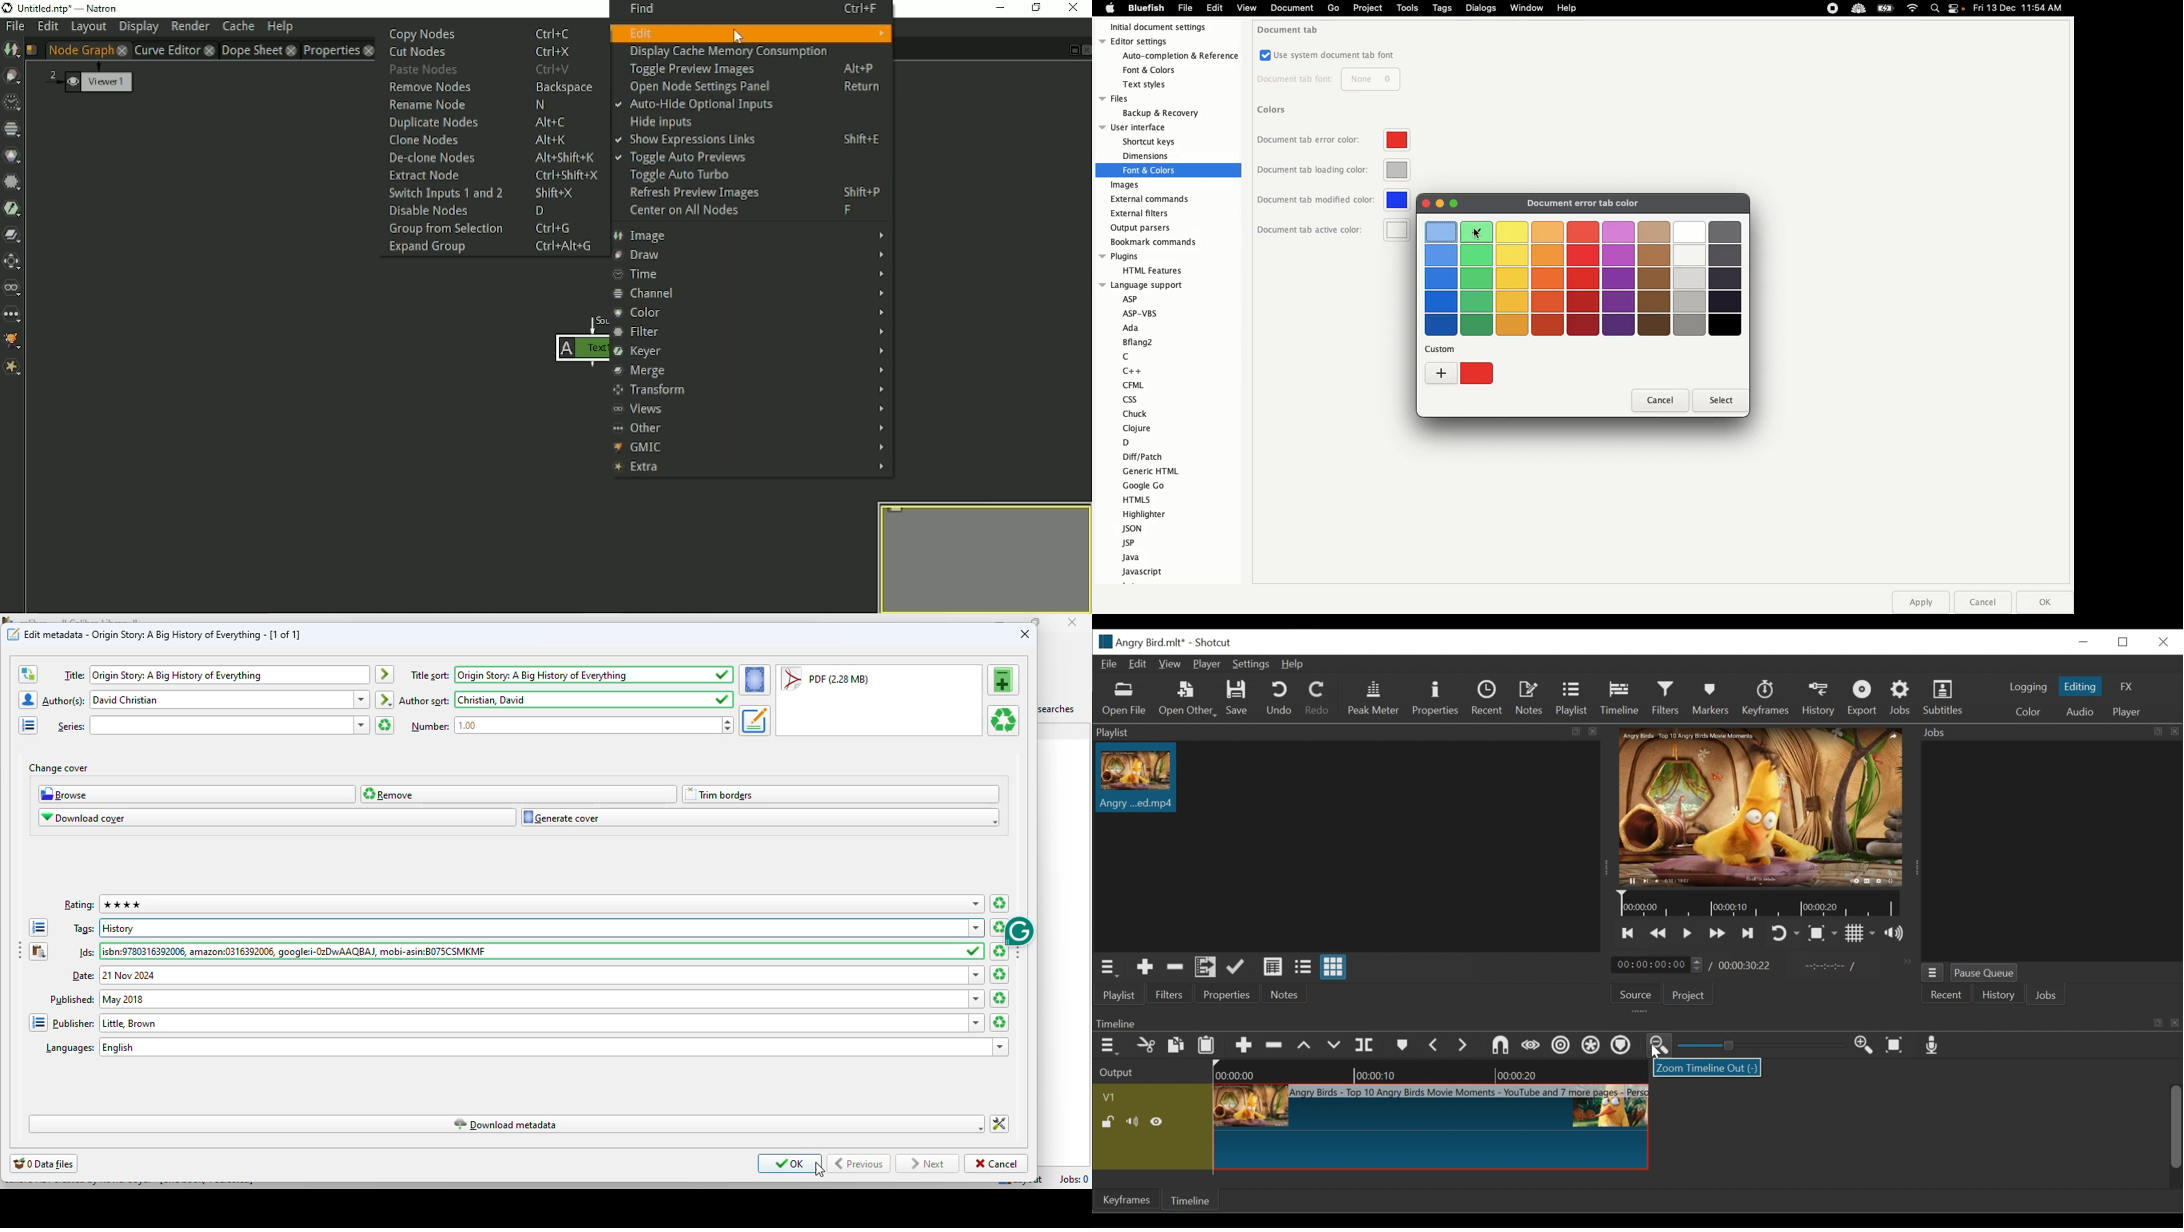 This screenshot has width=2184, height=1232. What do you see at coordinates (1620, 698) in the screenshot?
I see `Timeline` at bounding box center [1620, 698].